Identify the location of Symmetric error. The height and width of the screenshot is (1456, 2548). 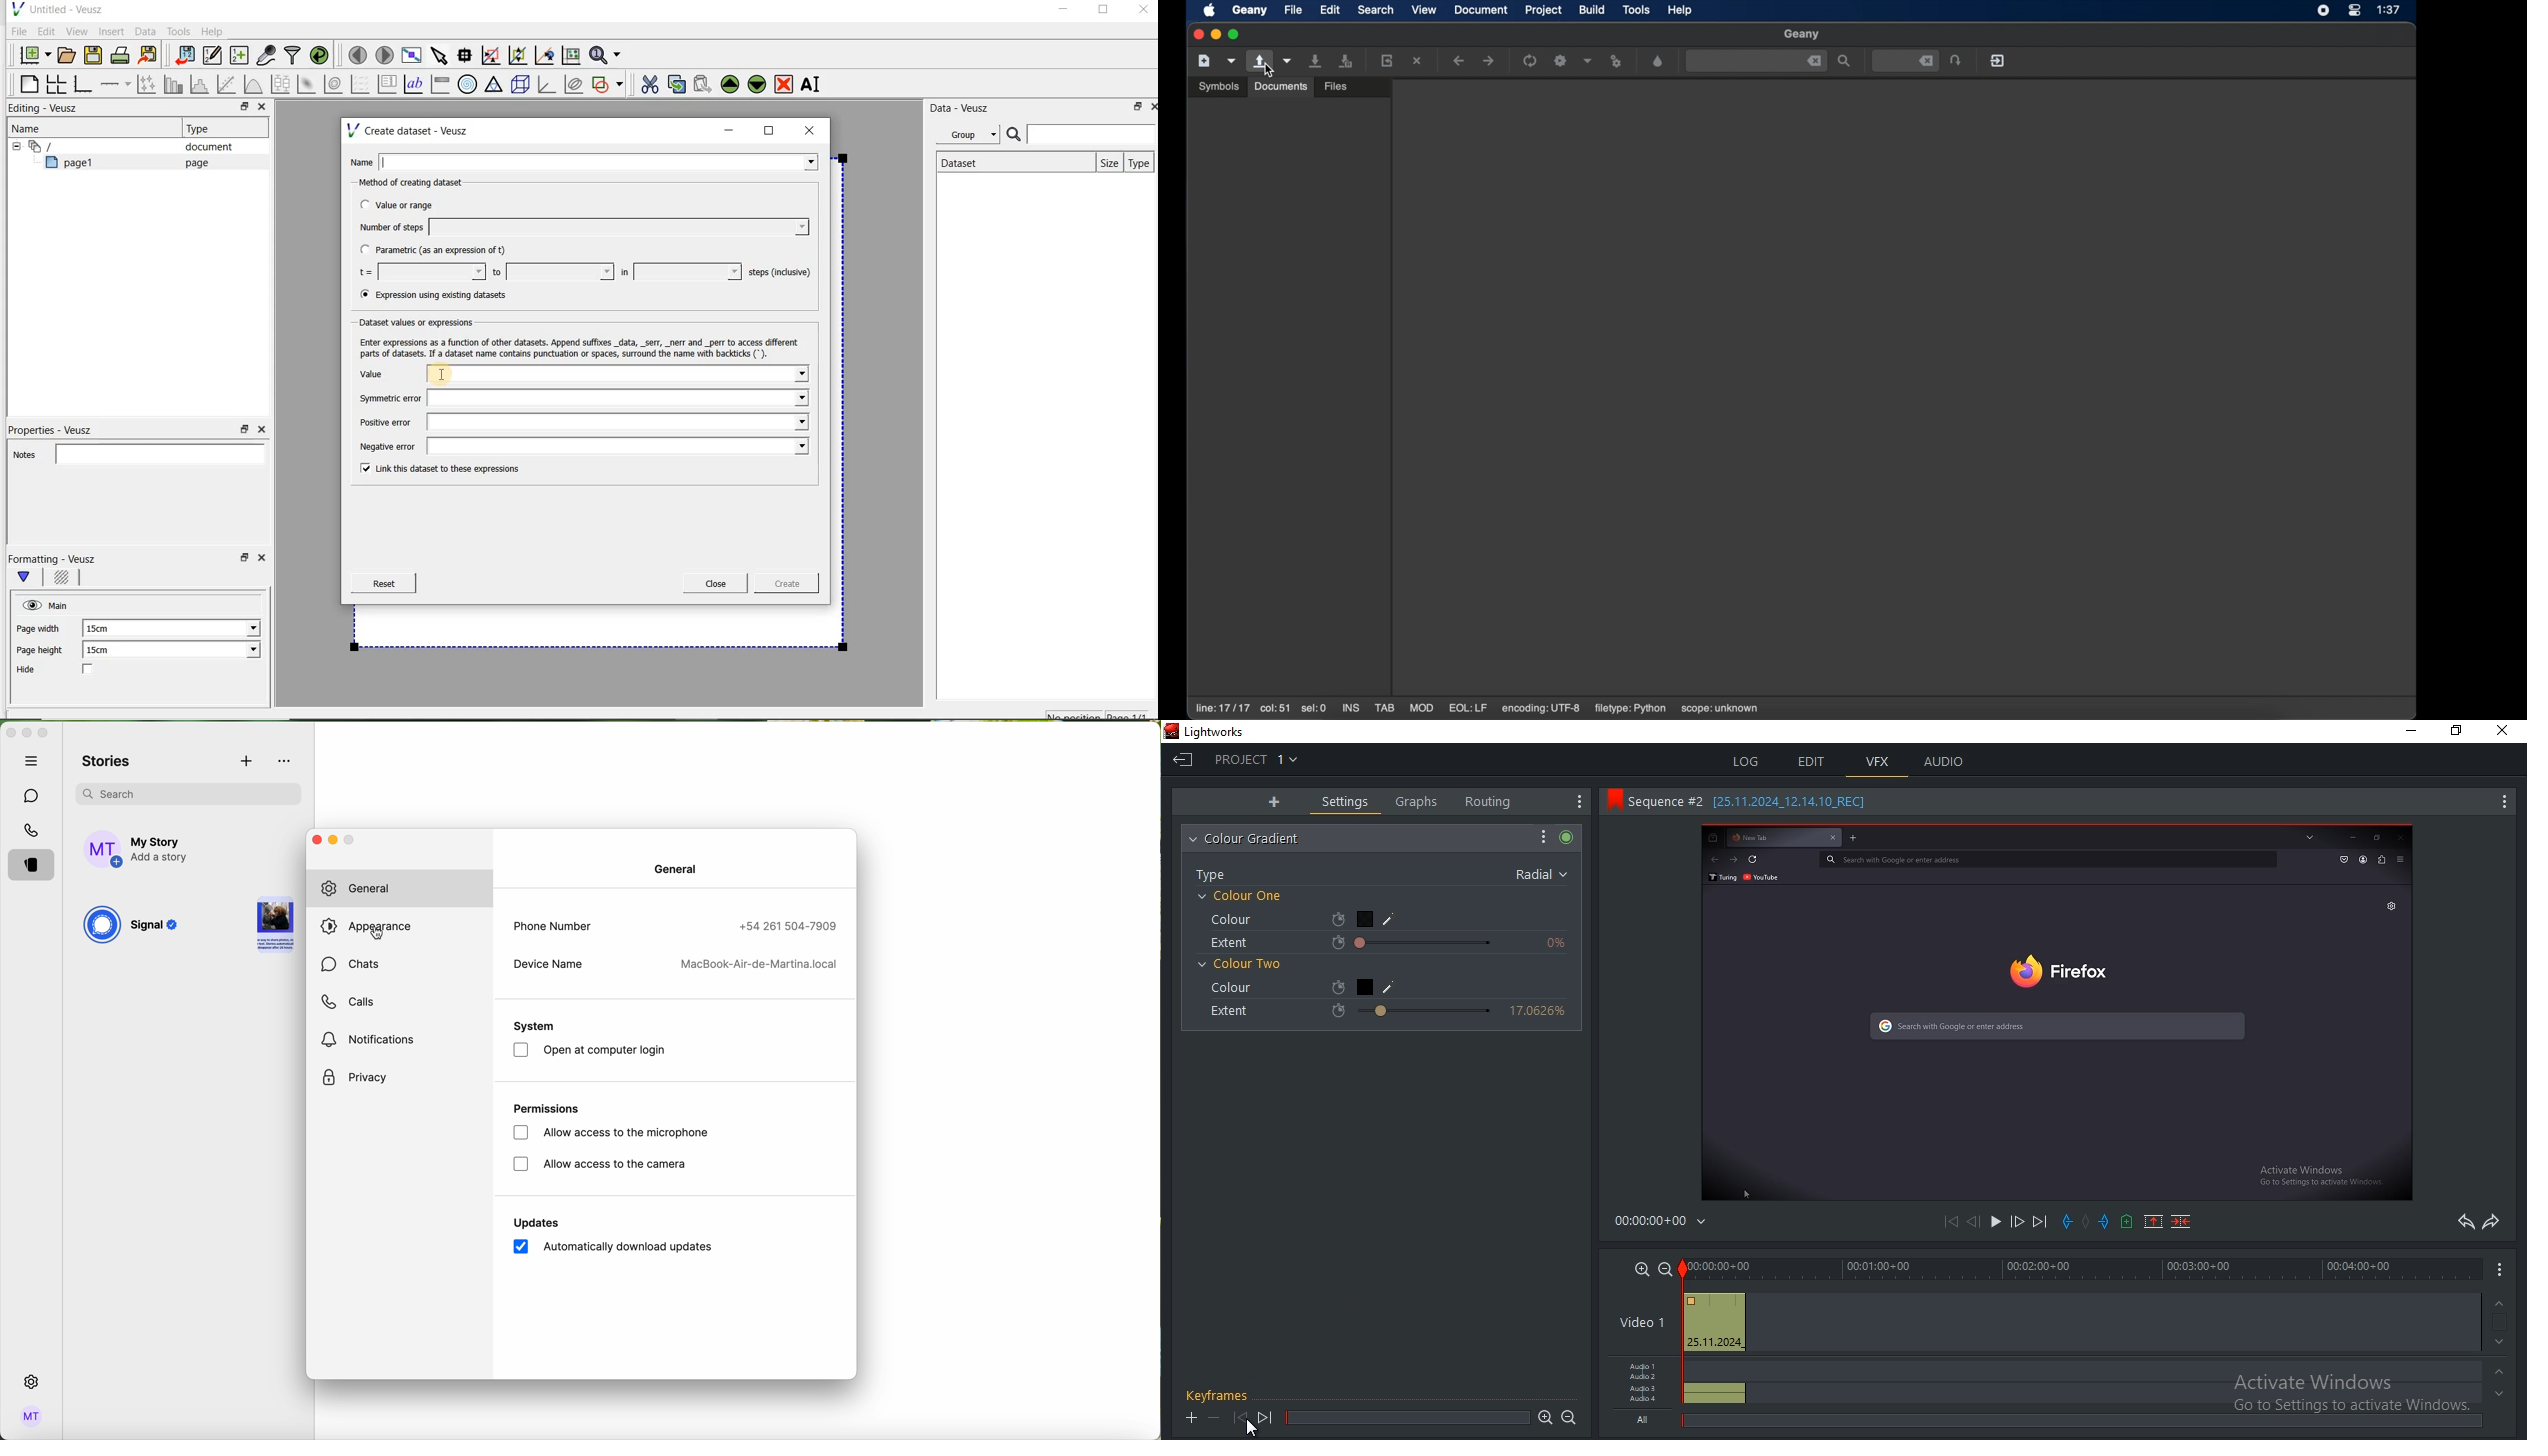
(579, 398).